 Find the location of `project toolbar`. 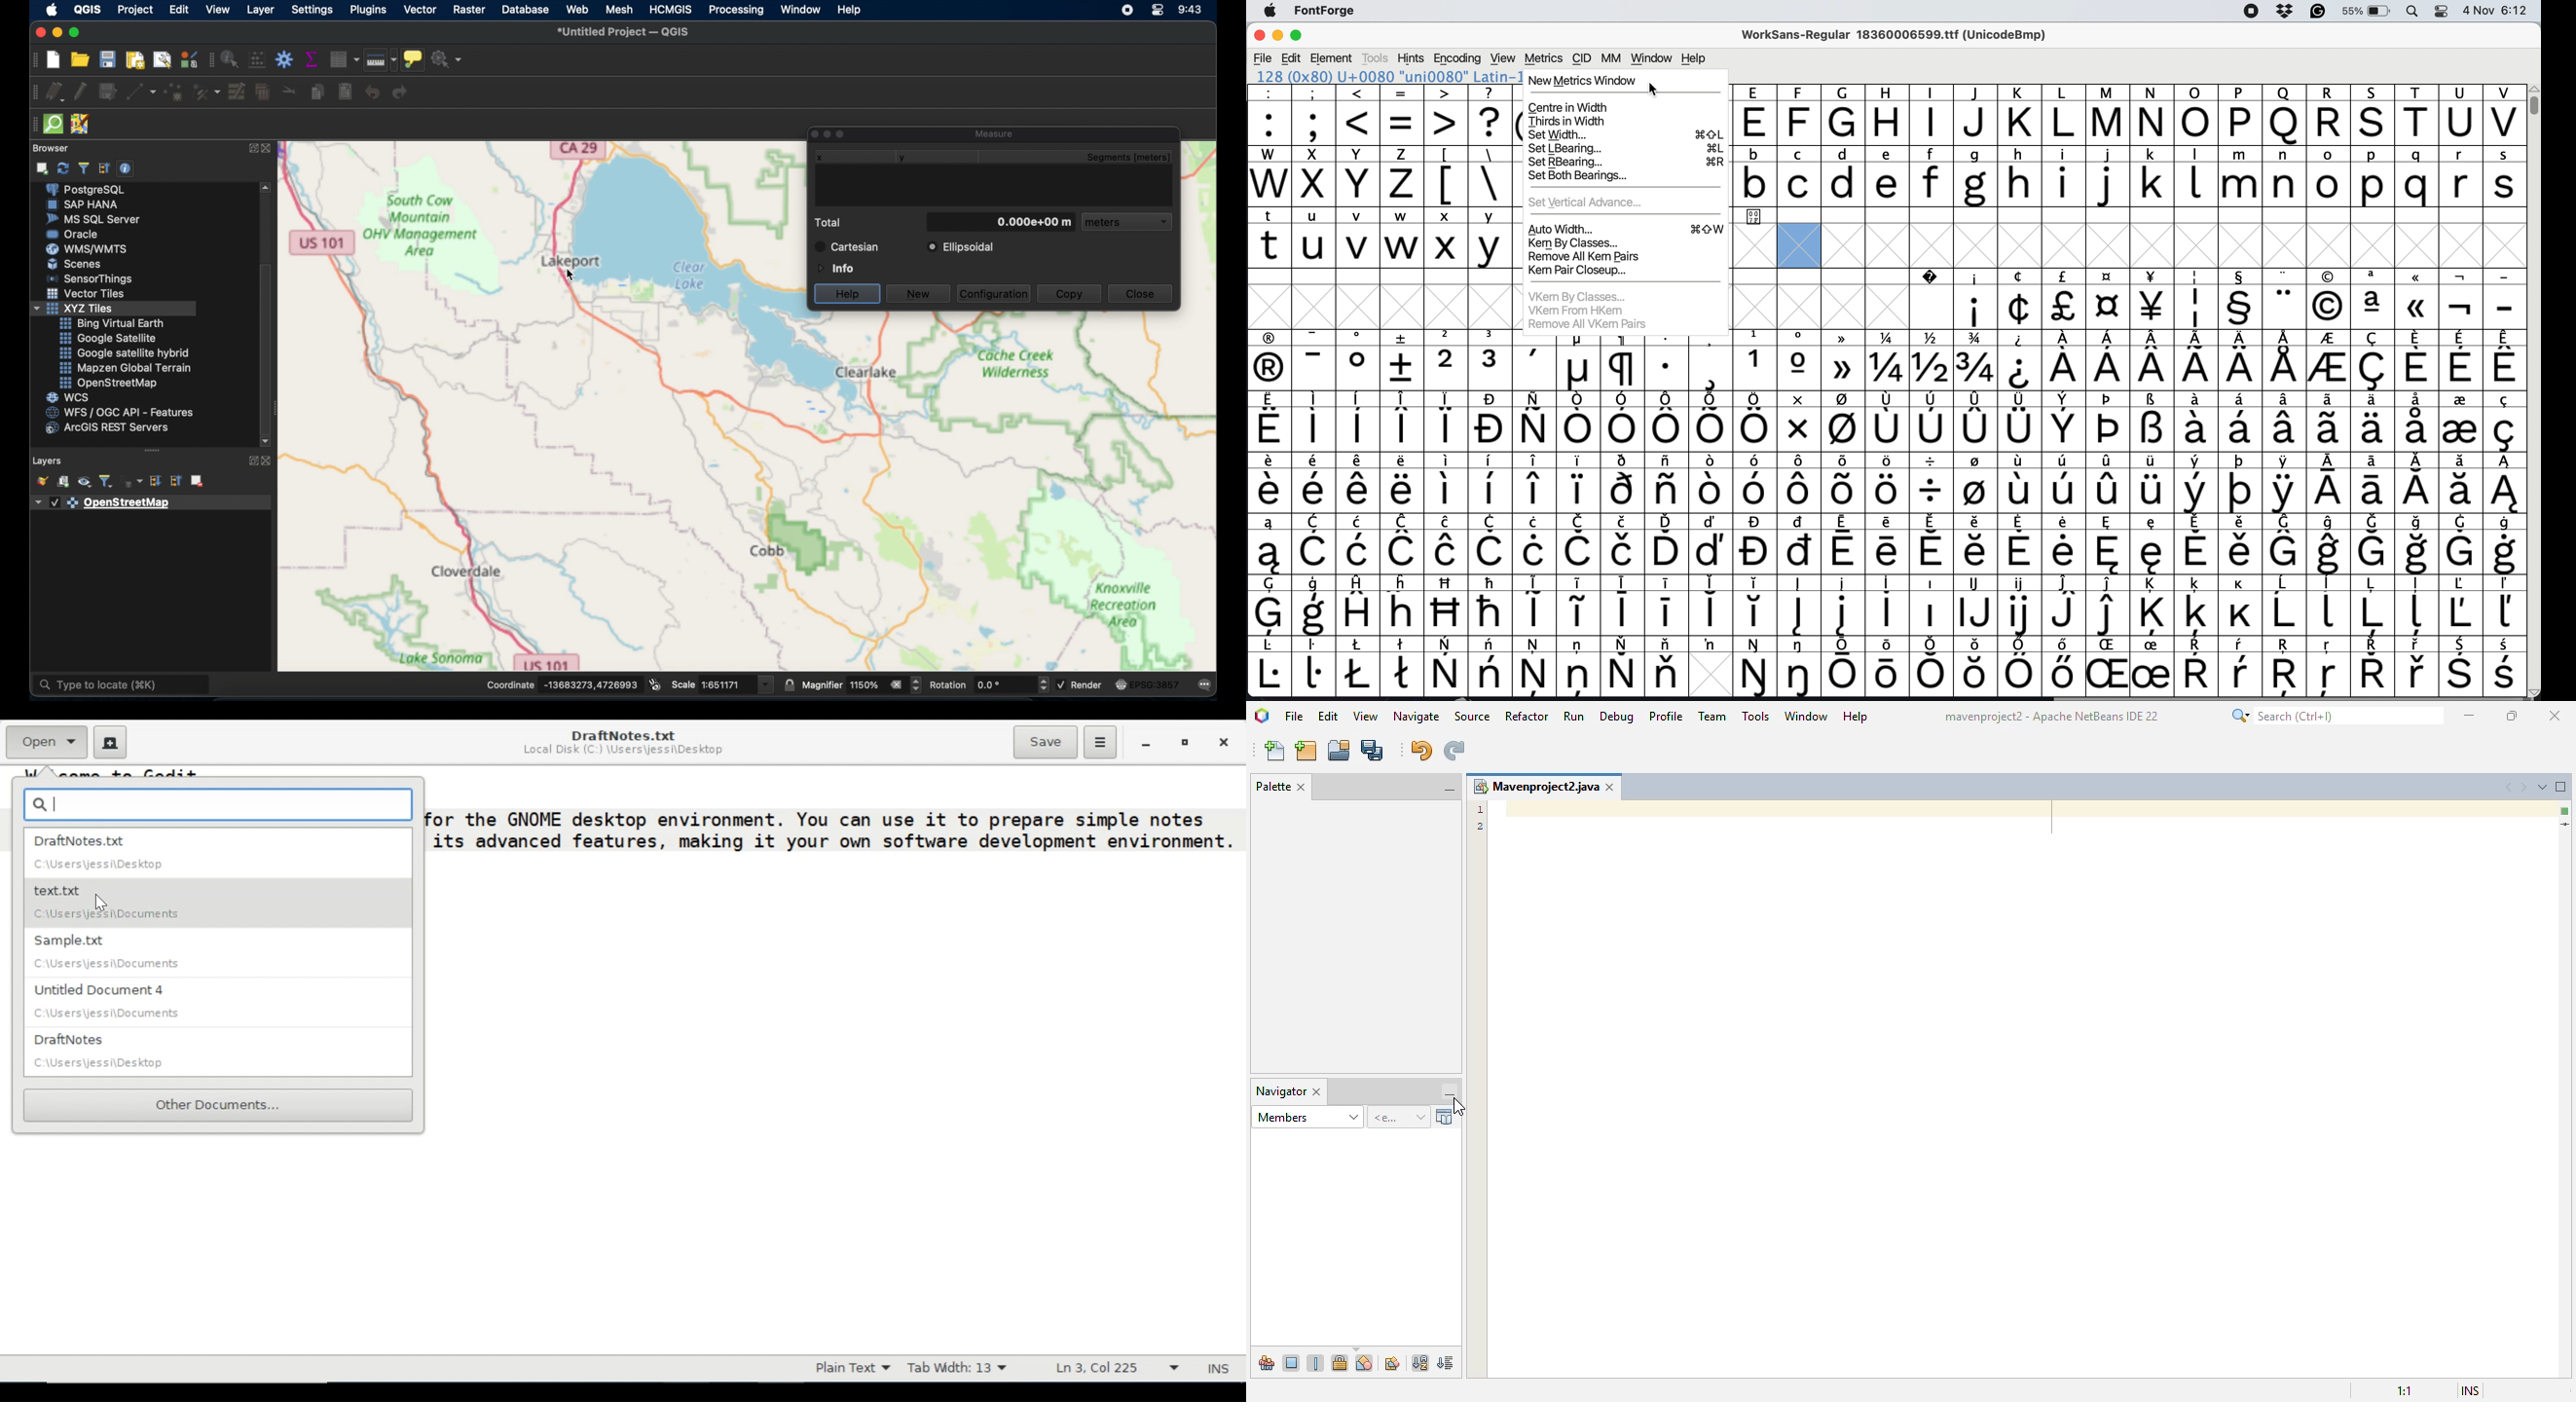

project toolbar is located at coordinates (32, 61).